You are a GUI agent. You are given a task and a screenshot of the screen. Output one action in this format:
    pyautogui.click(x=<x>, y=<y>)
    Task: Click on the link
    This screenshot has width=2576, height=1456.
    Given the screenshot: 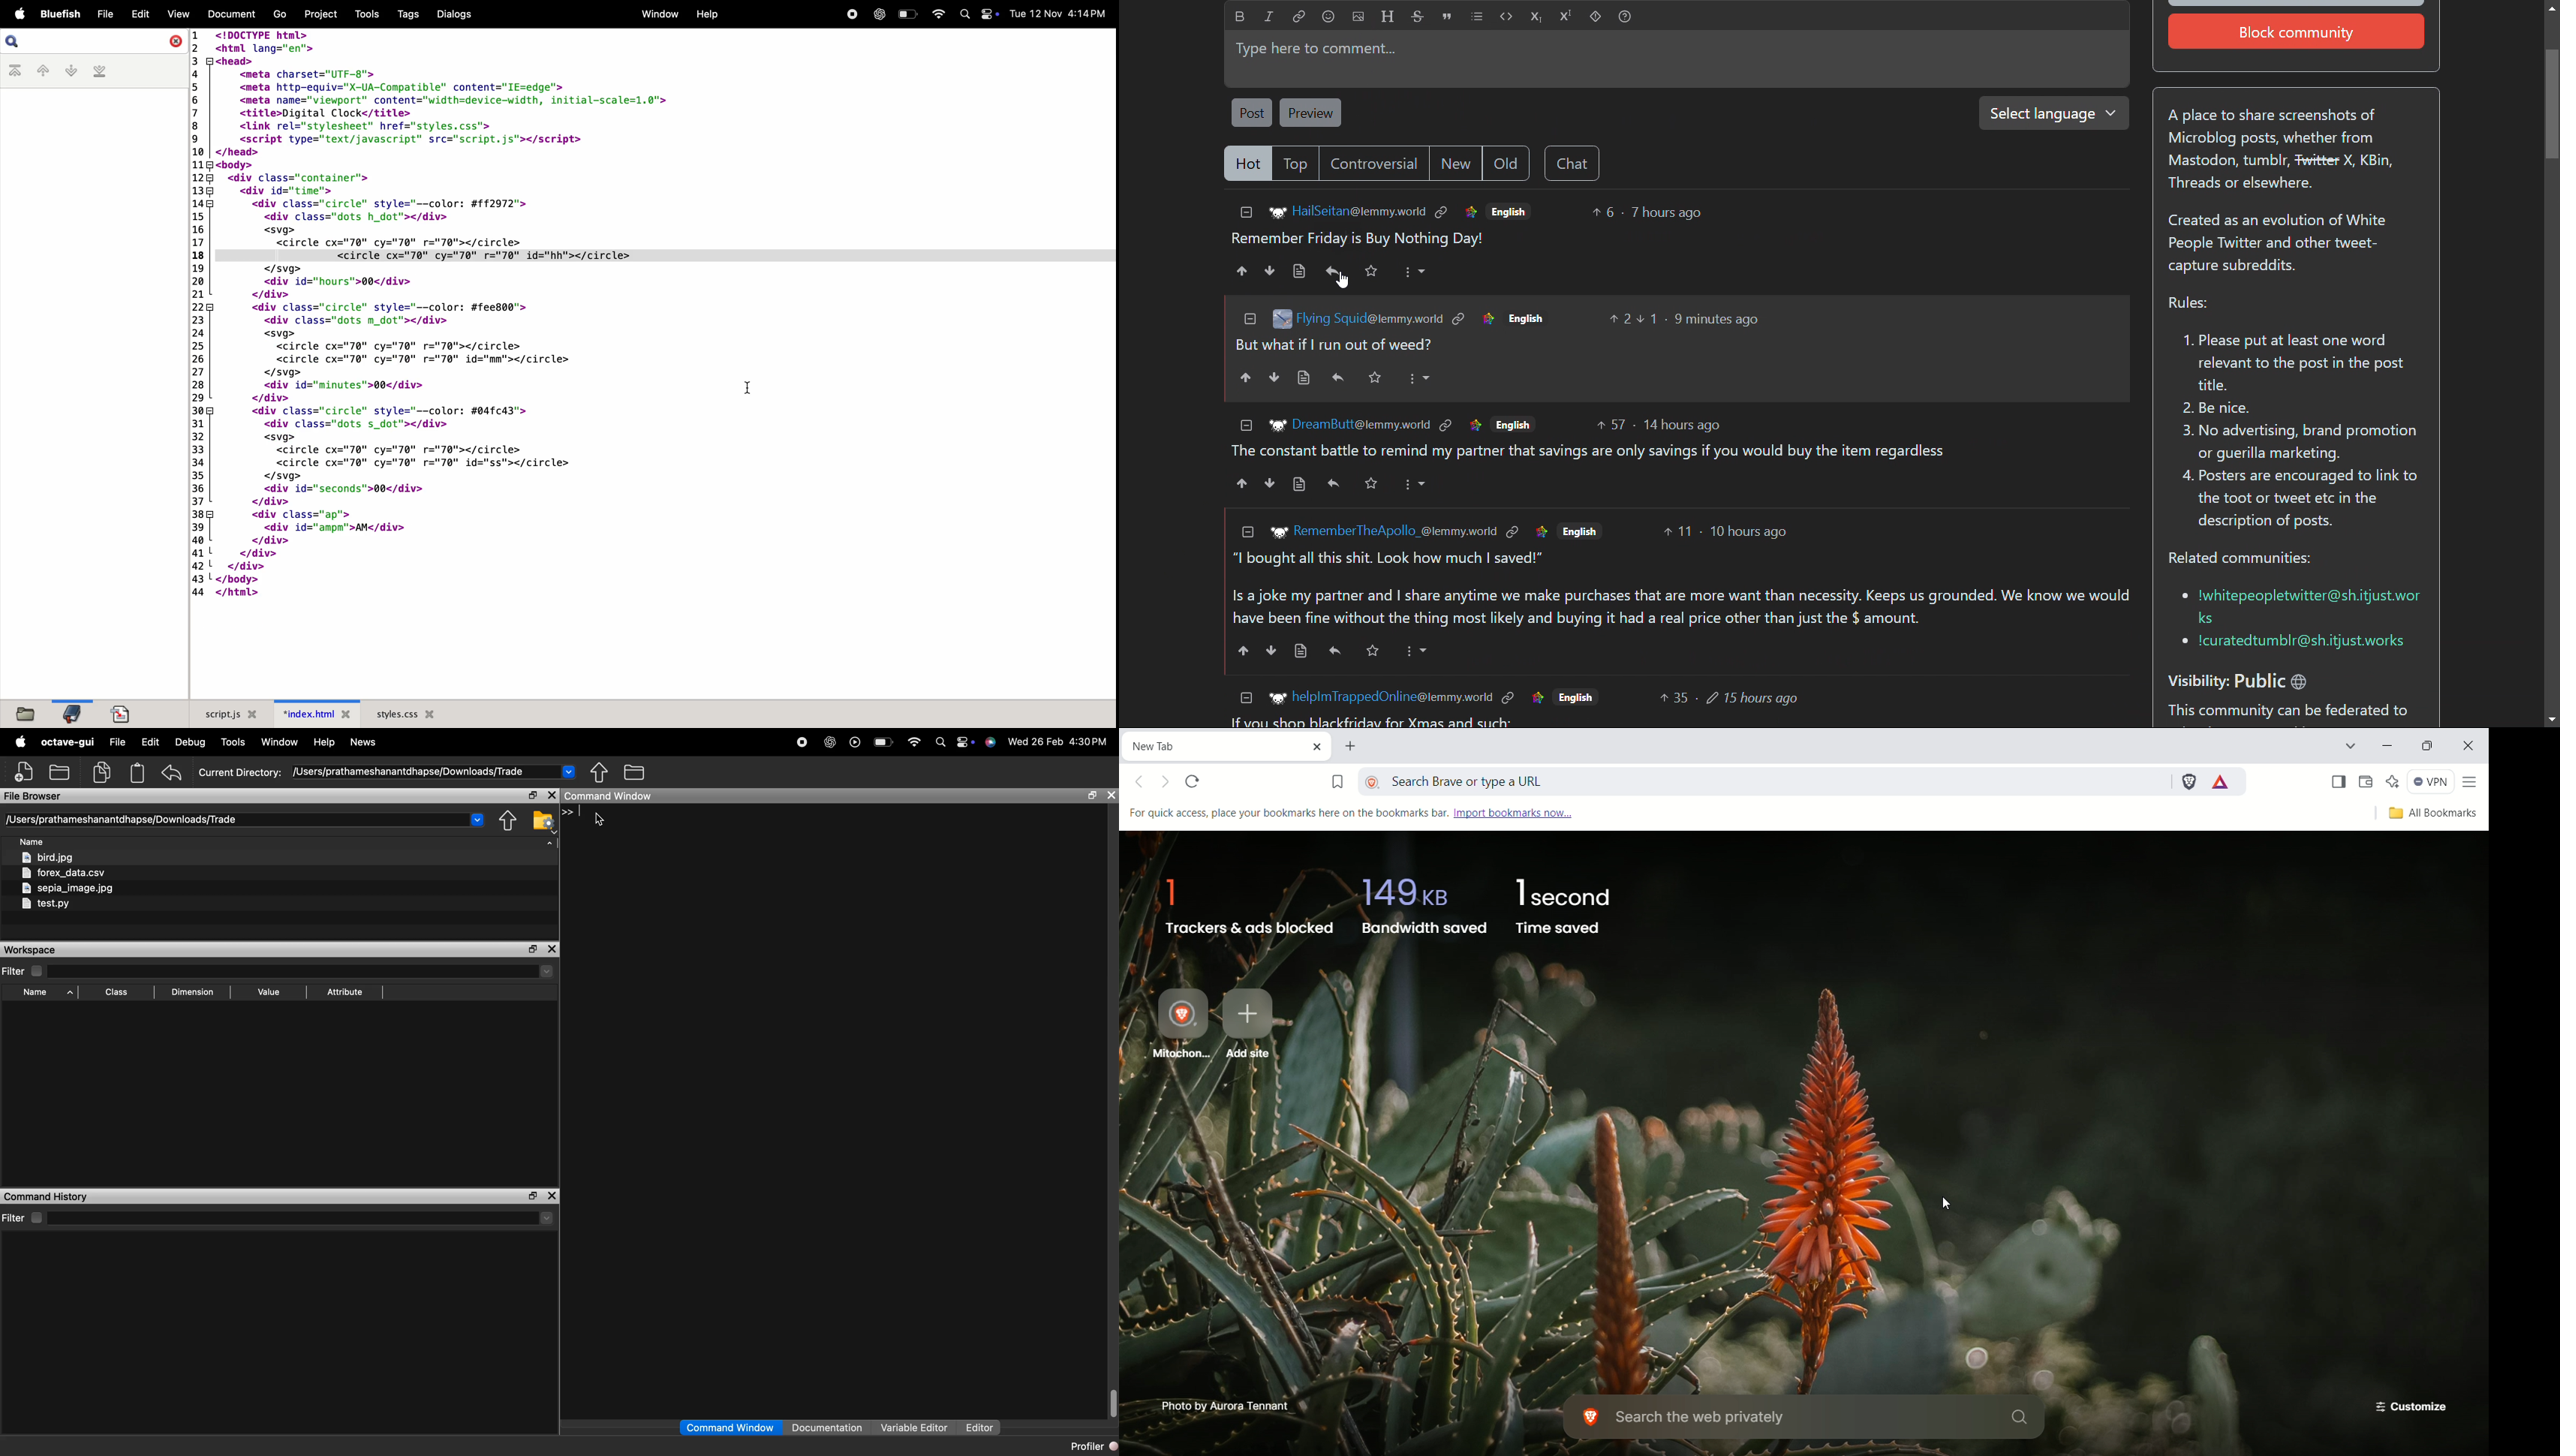 What is the action you would take?
    pyautogui.click(x=1539, y=530)
    